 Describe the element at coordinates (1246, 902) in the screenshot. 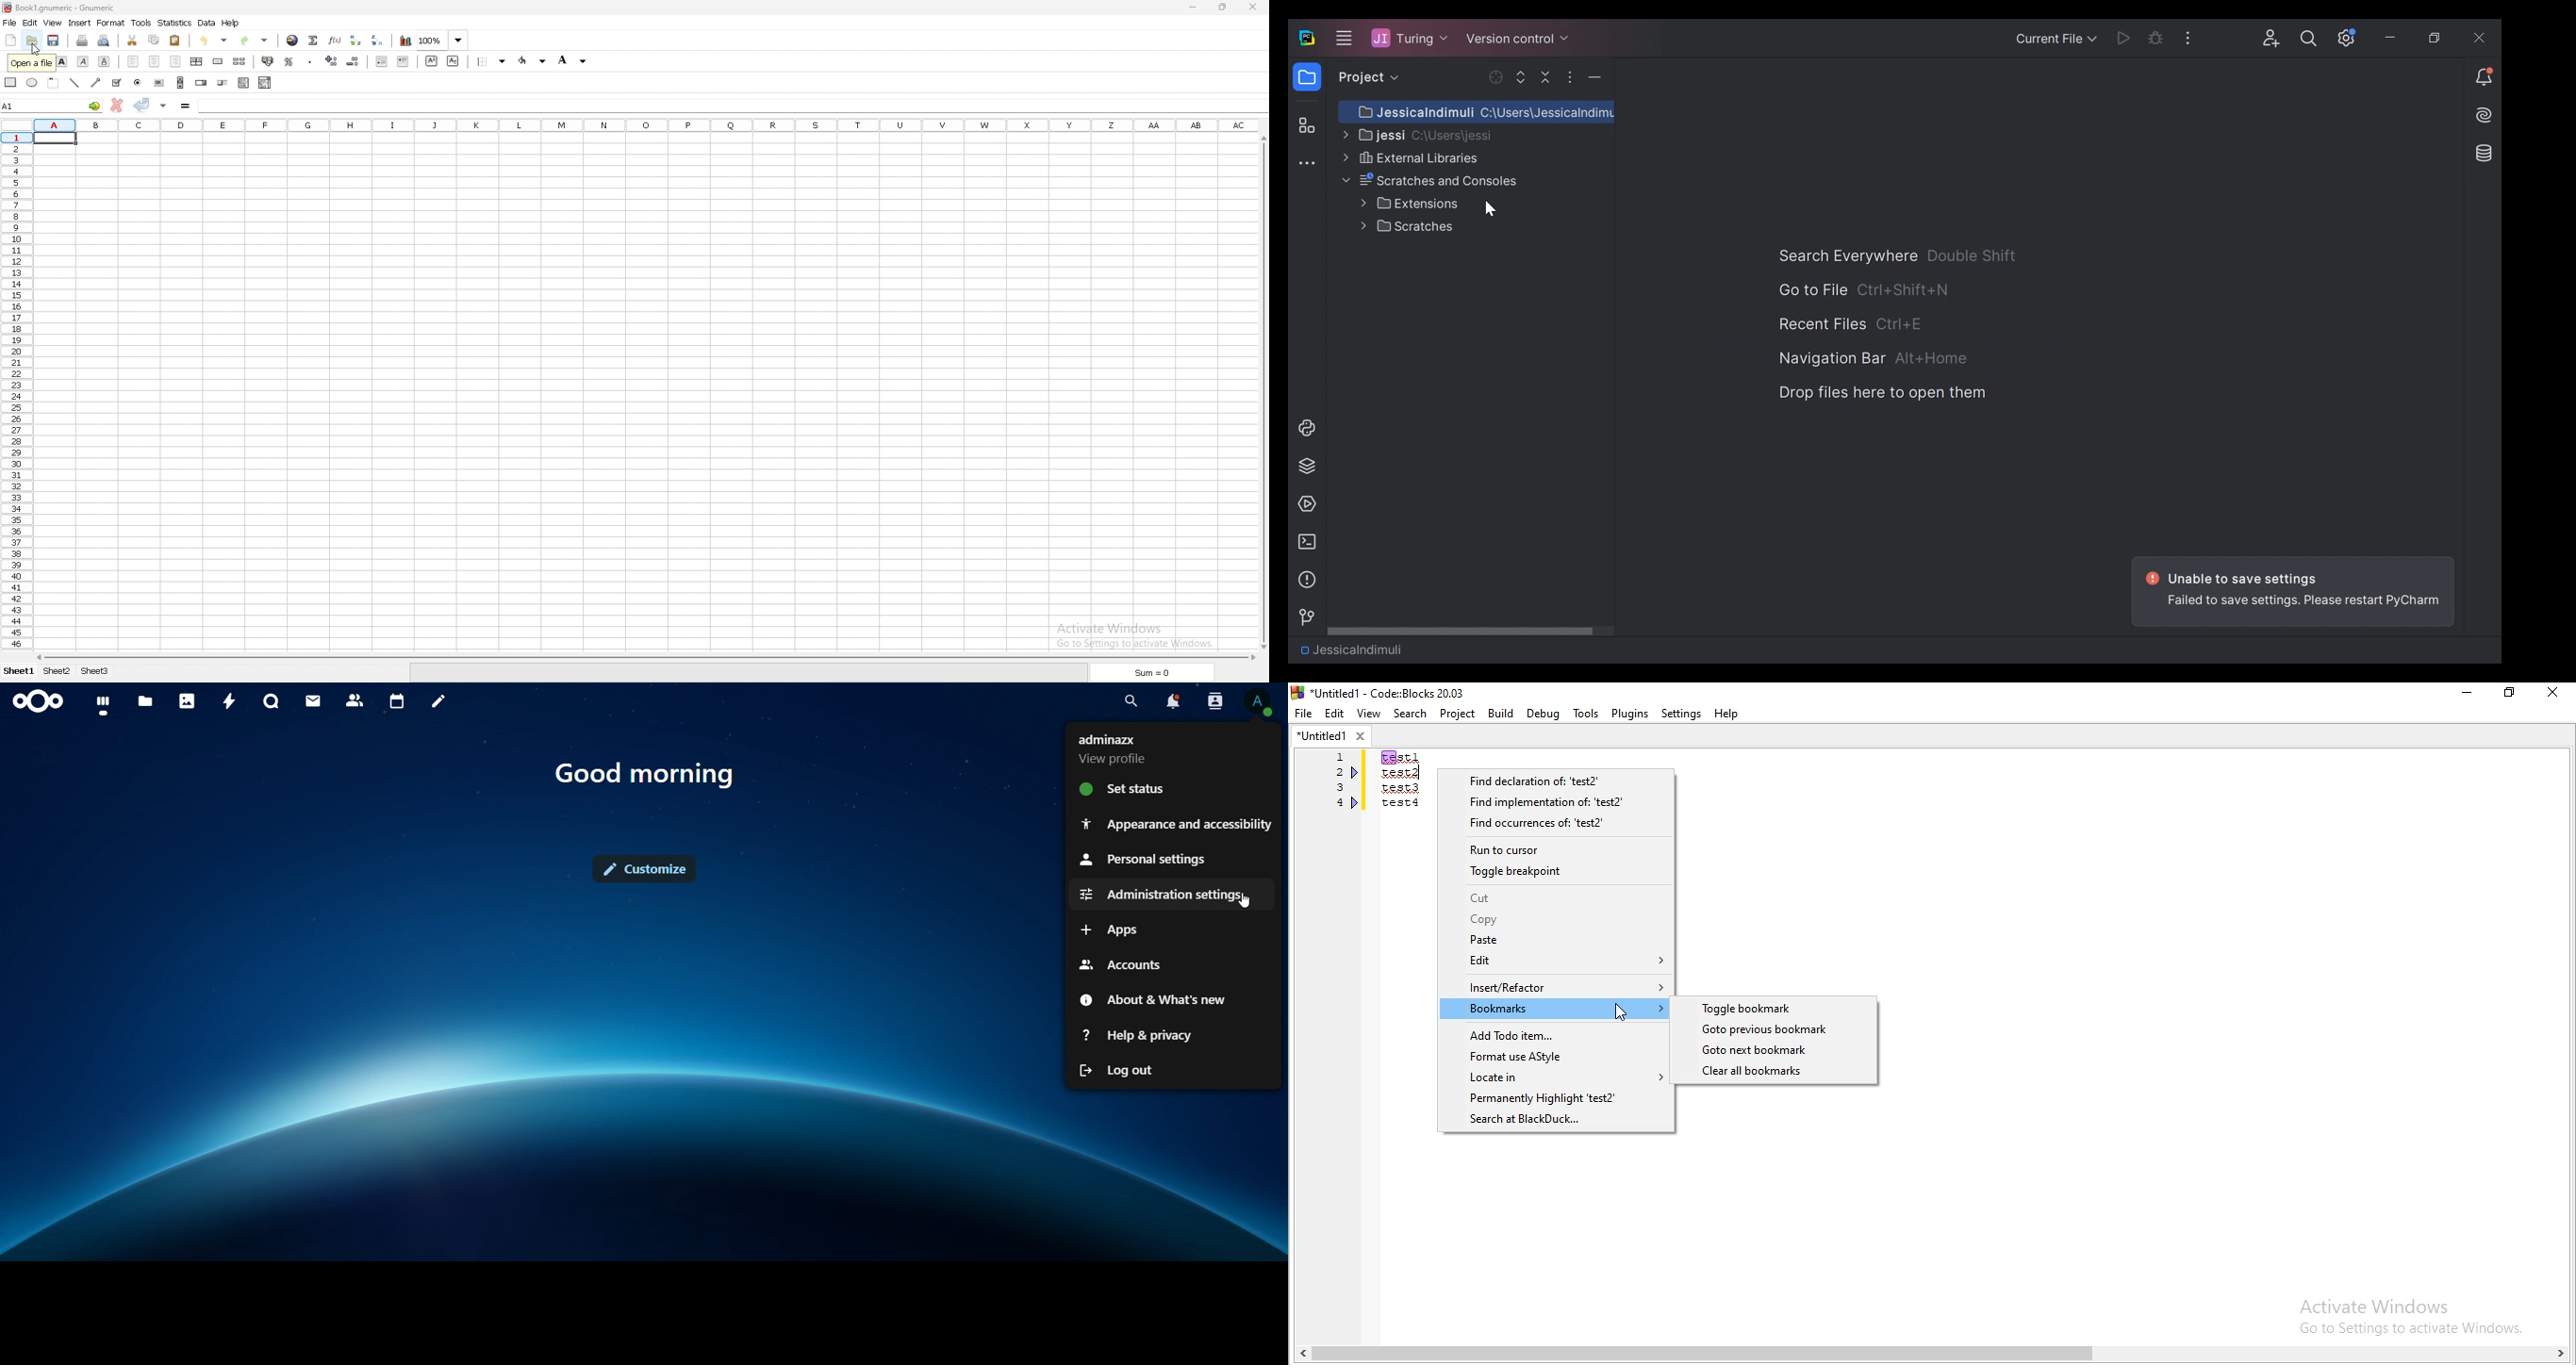

I see `cursor` at that location.